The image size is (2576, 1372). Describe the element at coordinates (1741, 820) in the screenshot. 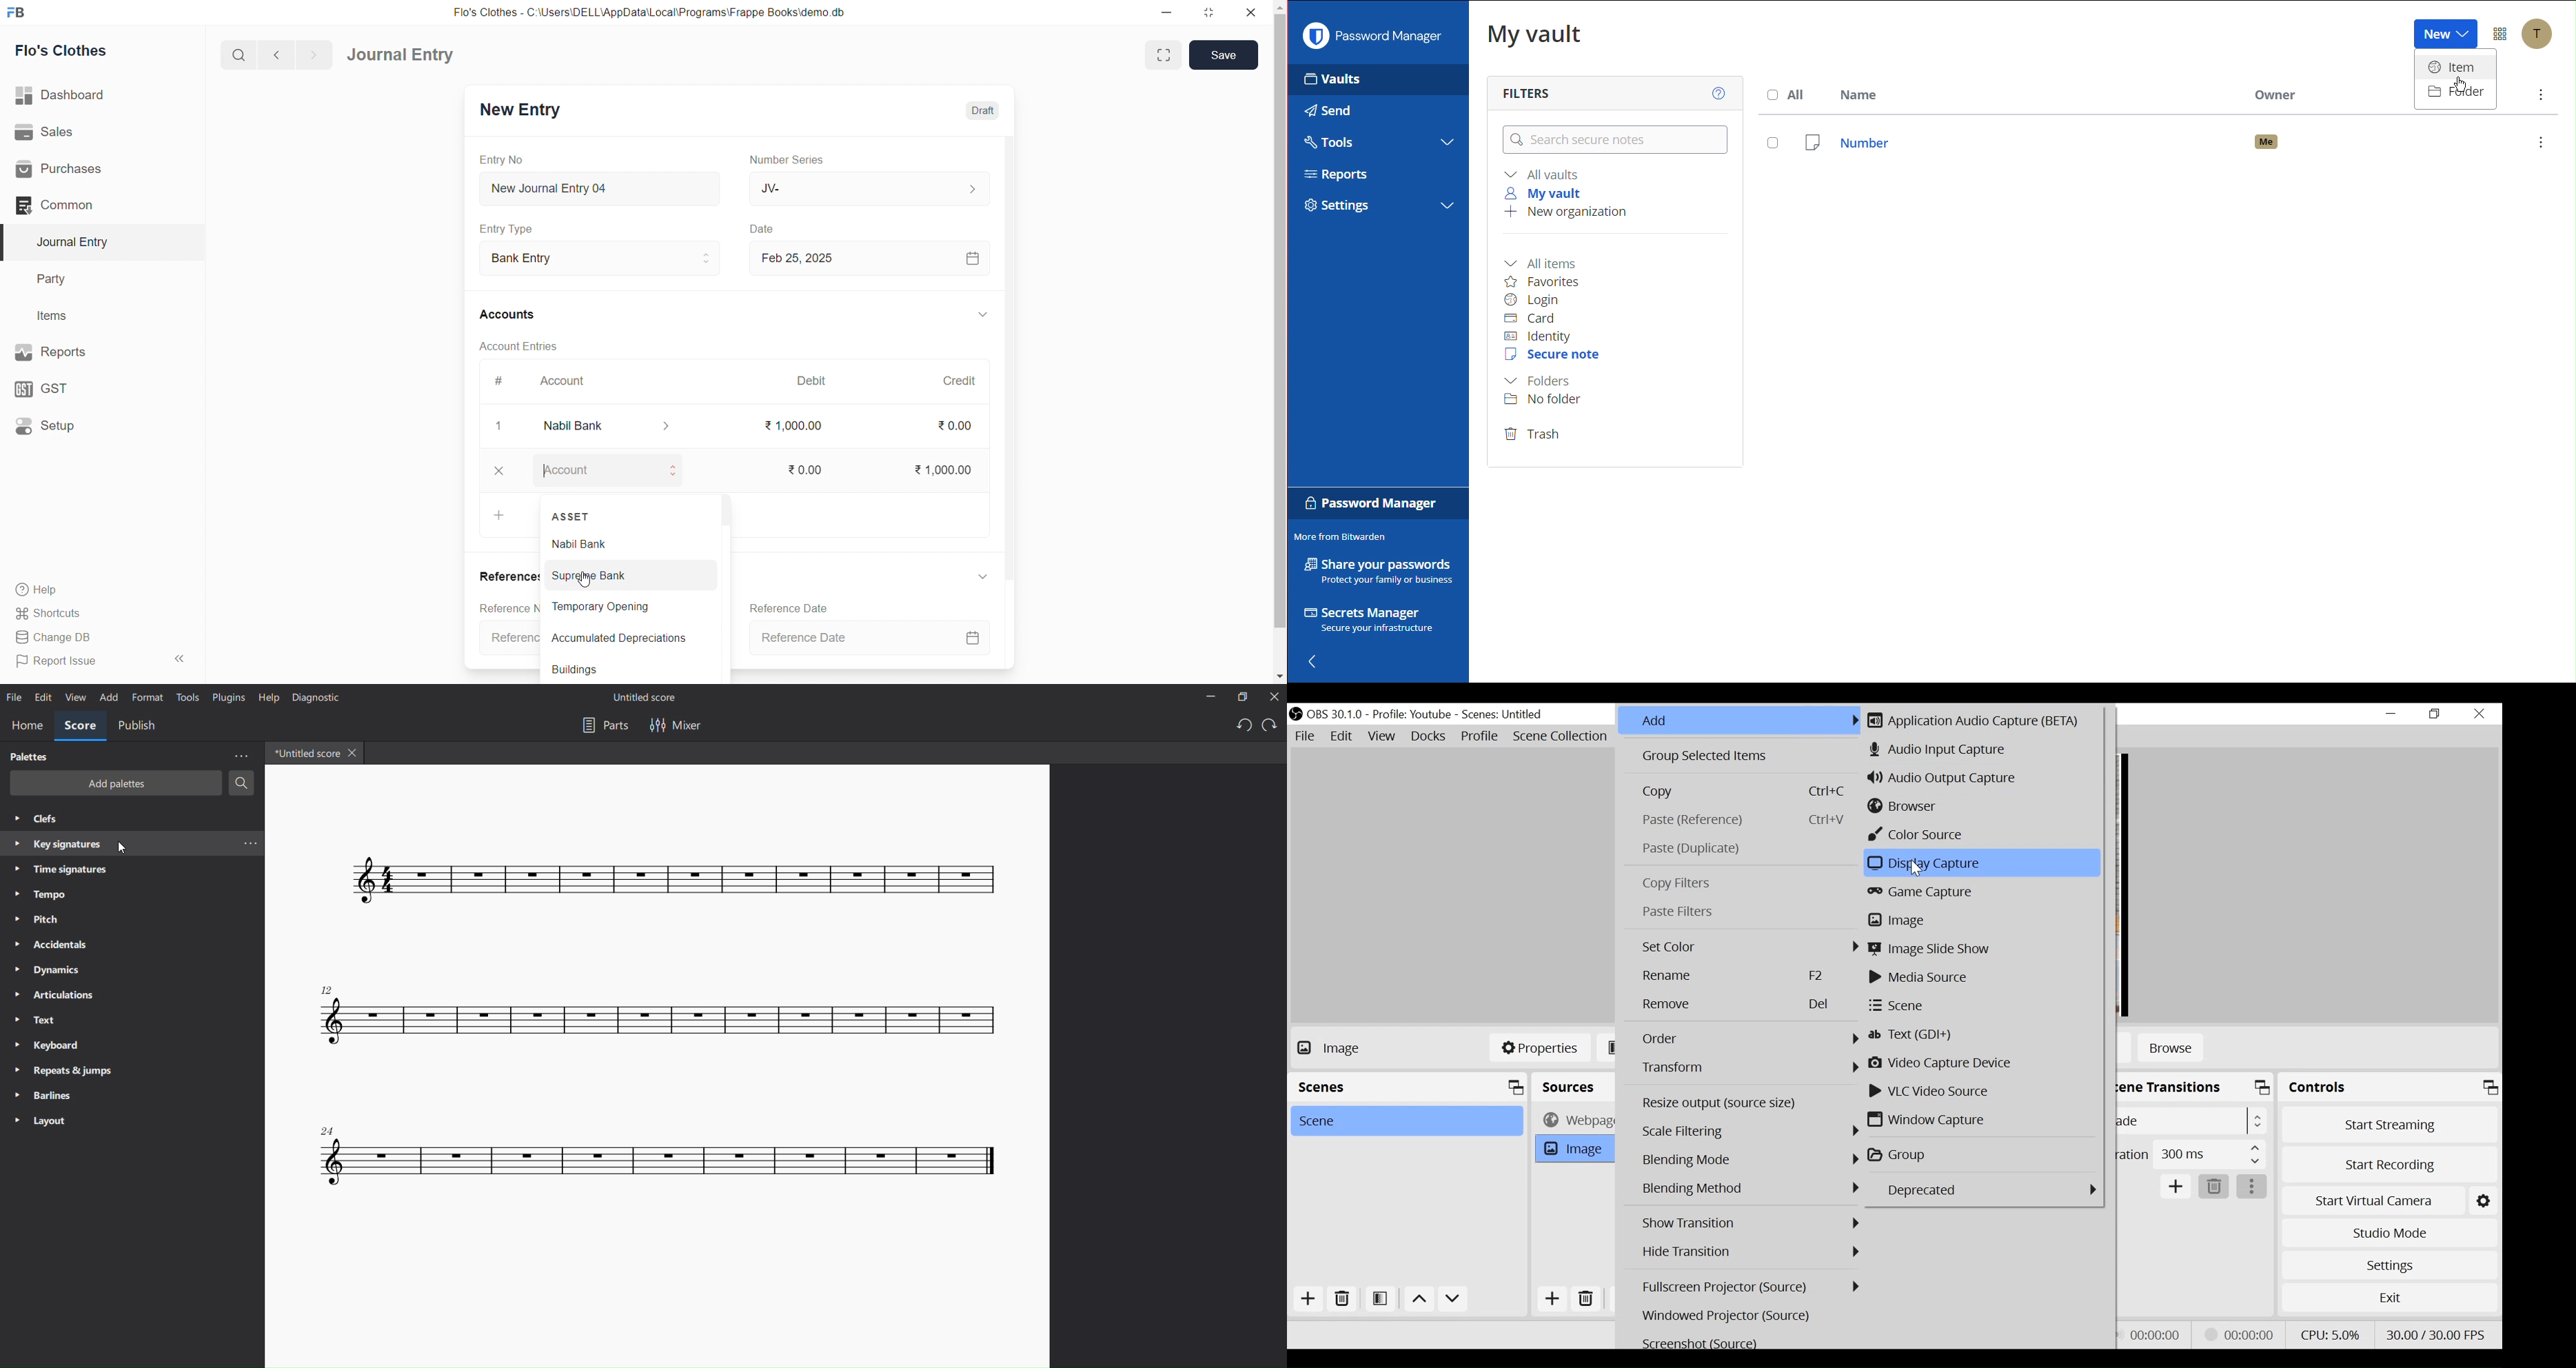

I see `Paste (Reference)` at that location.